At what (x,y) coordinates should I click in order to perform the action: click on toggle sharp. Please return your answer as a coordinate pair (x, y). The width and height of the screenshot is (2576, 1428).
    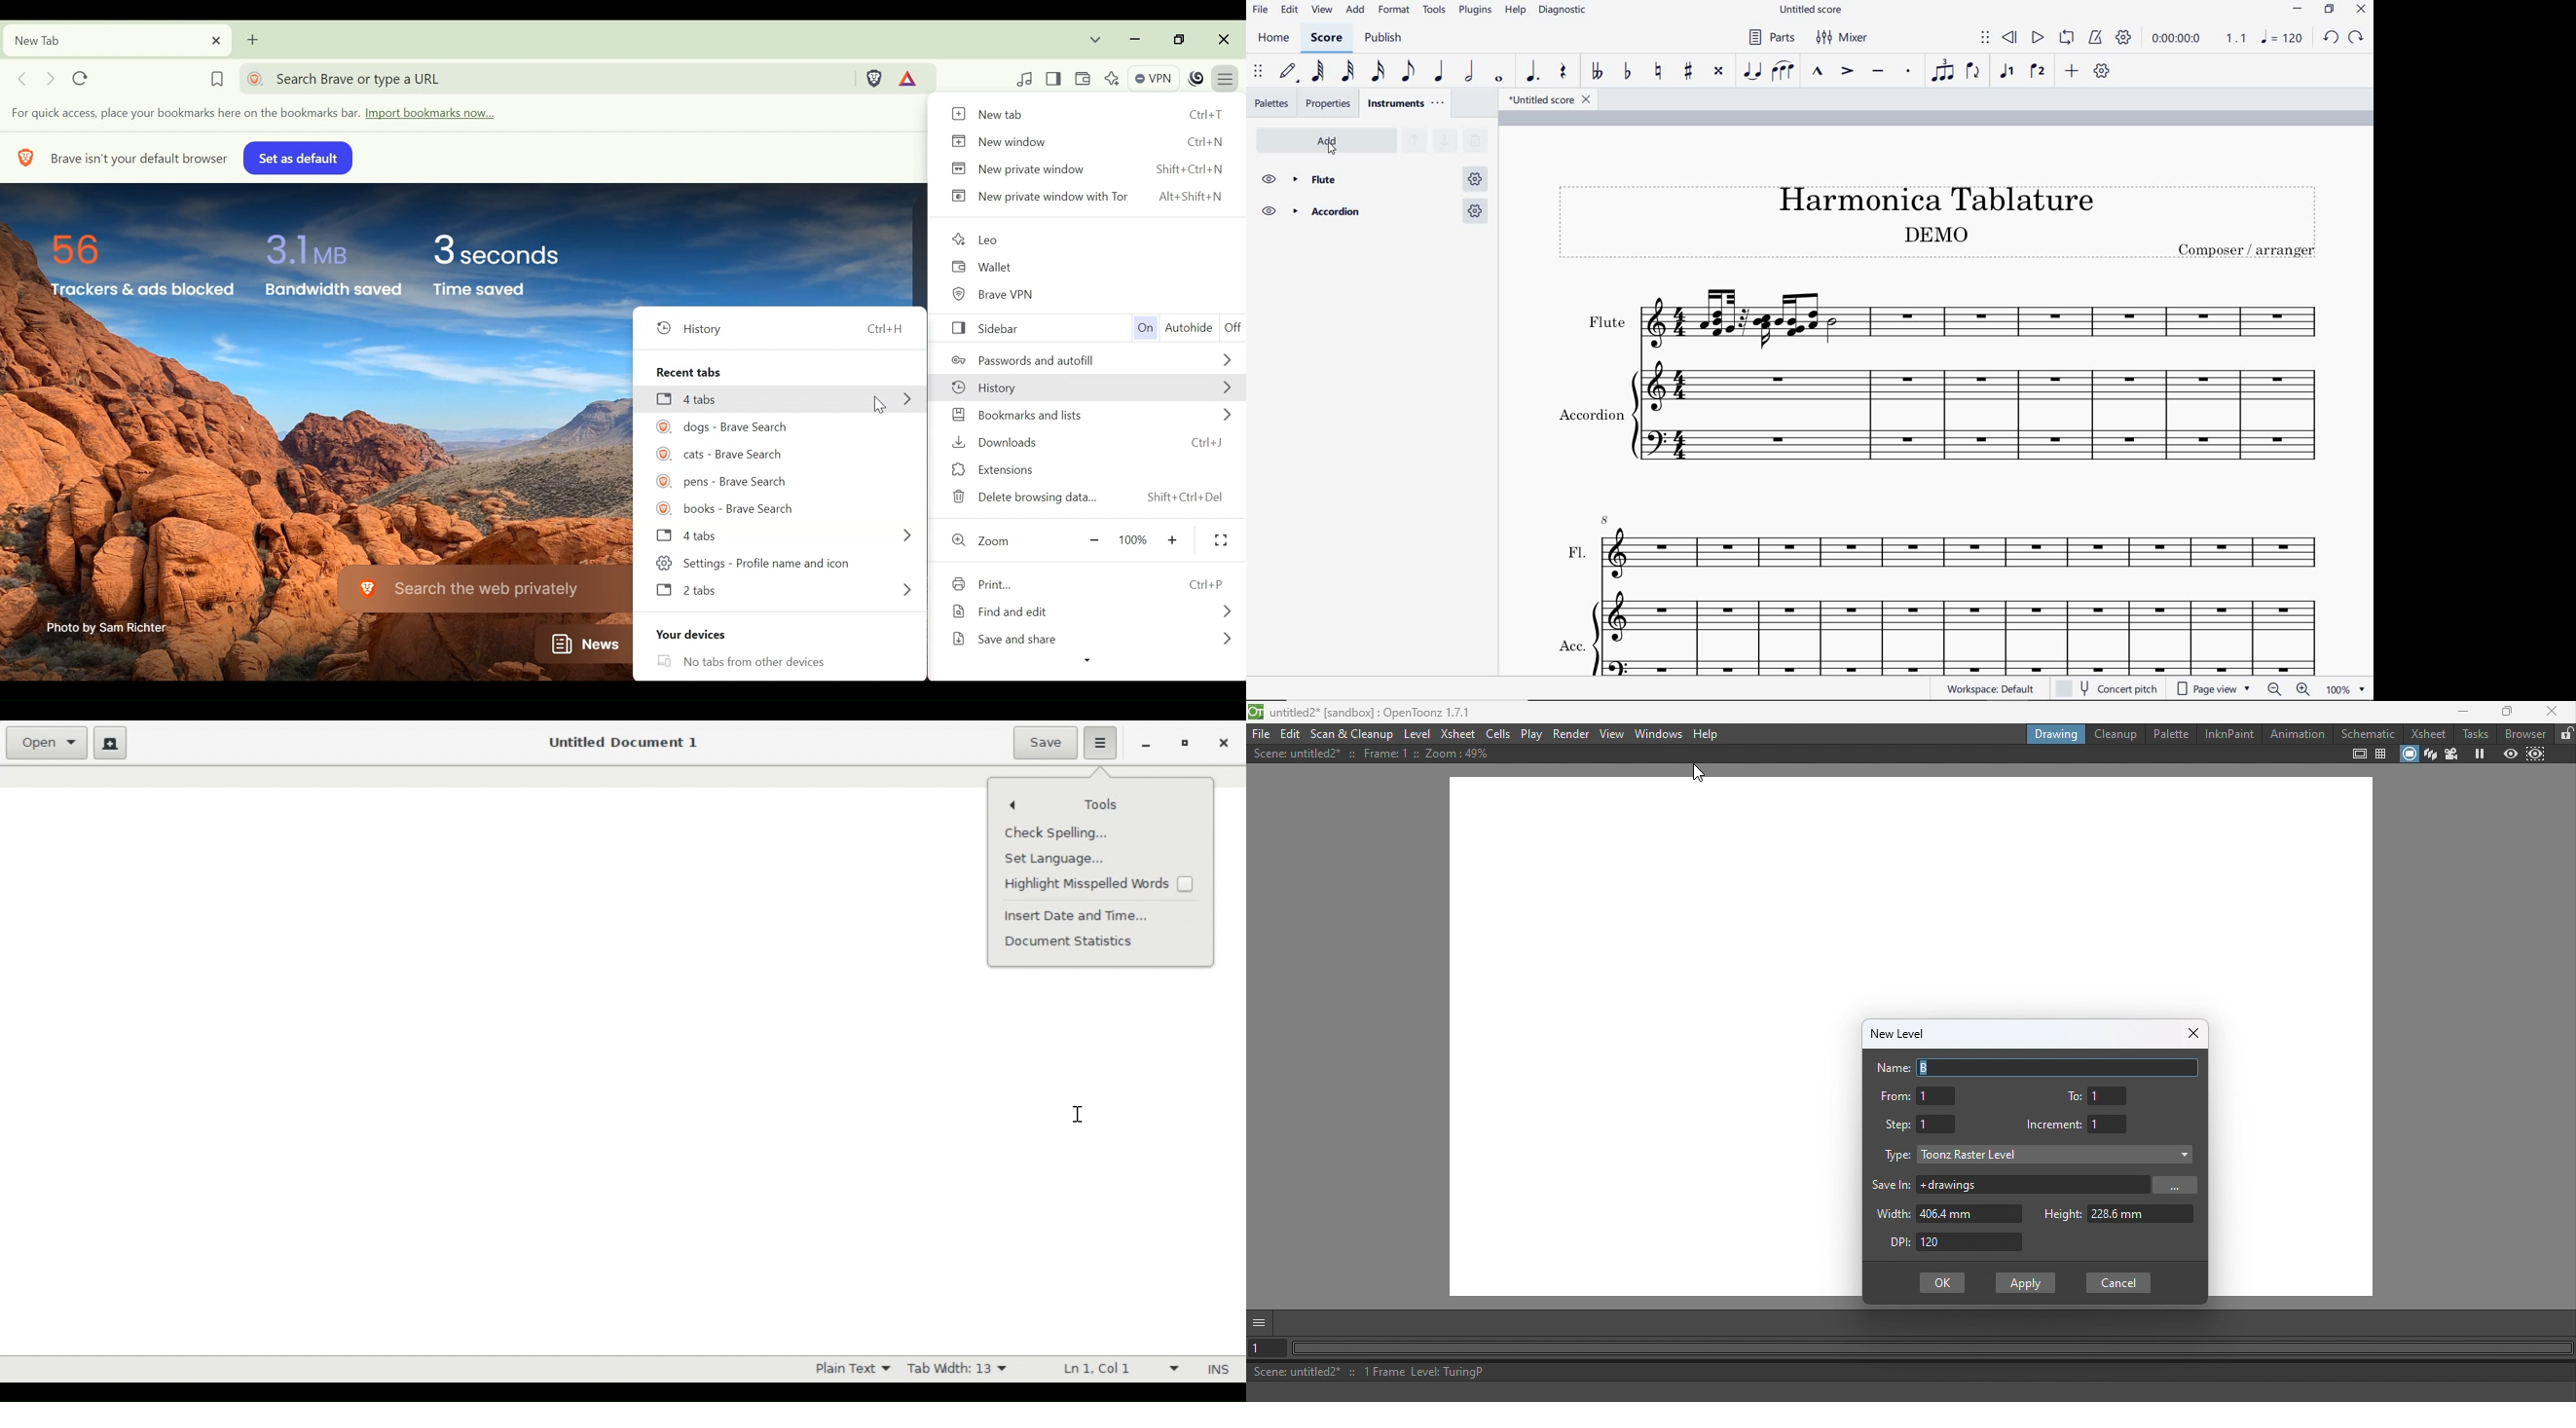
    Looking at the image, I should click on (1688, 72).